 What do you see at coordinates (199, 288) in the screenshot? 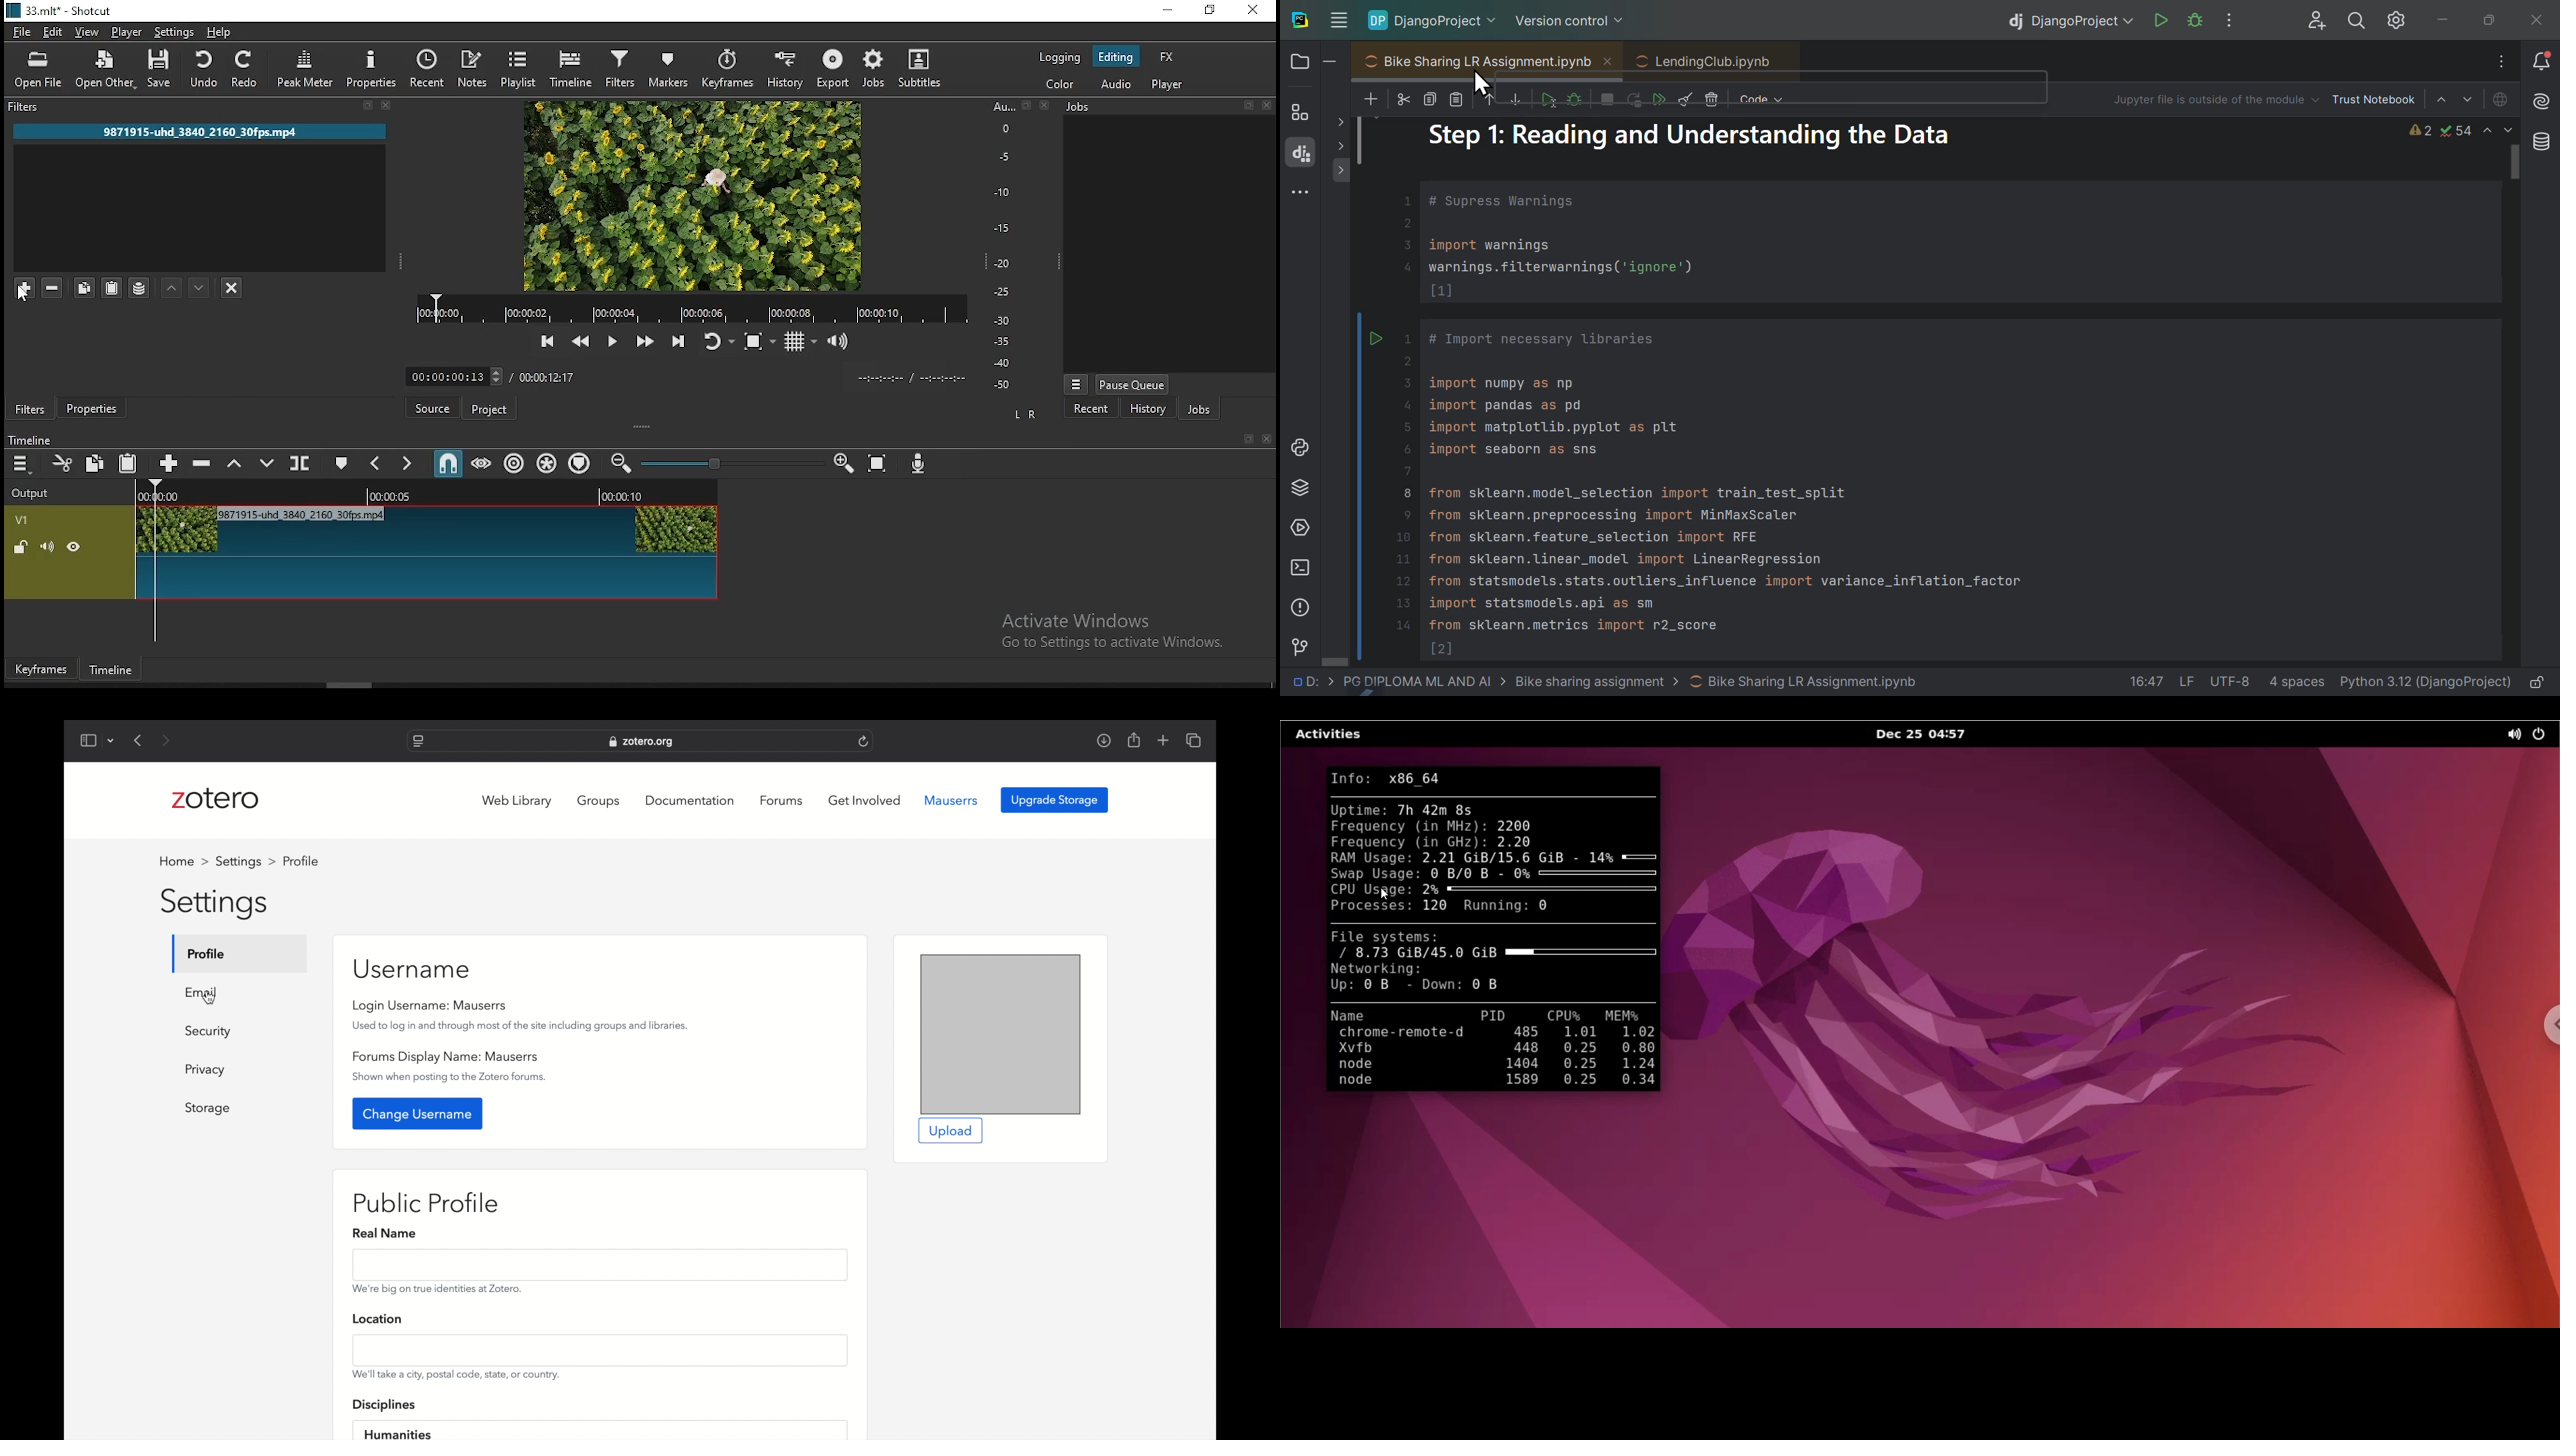
I see `move filter down` at bounding box center [199, 288].